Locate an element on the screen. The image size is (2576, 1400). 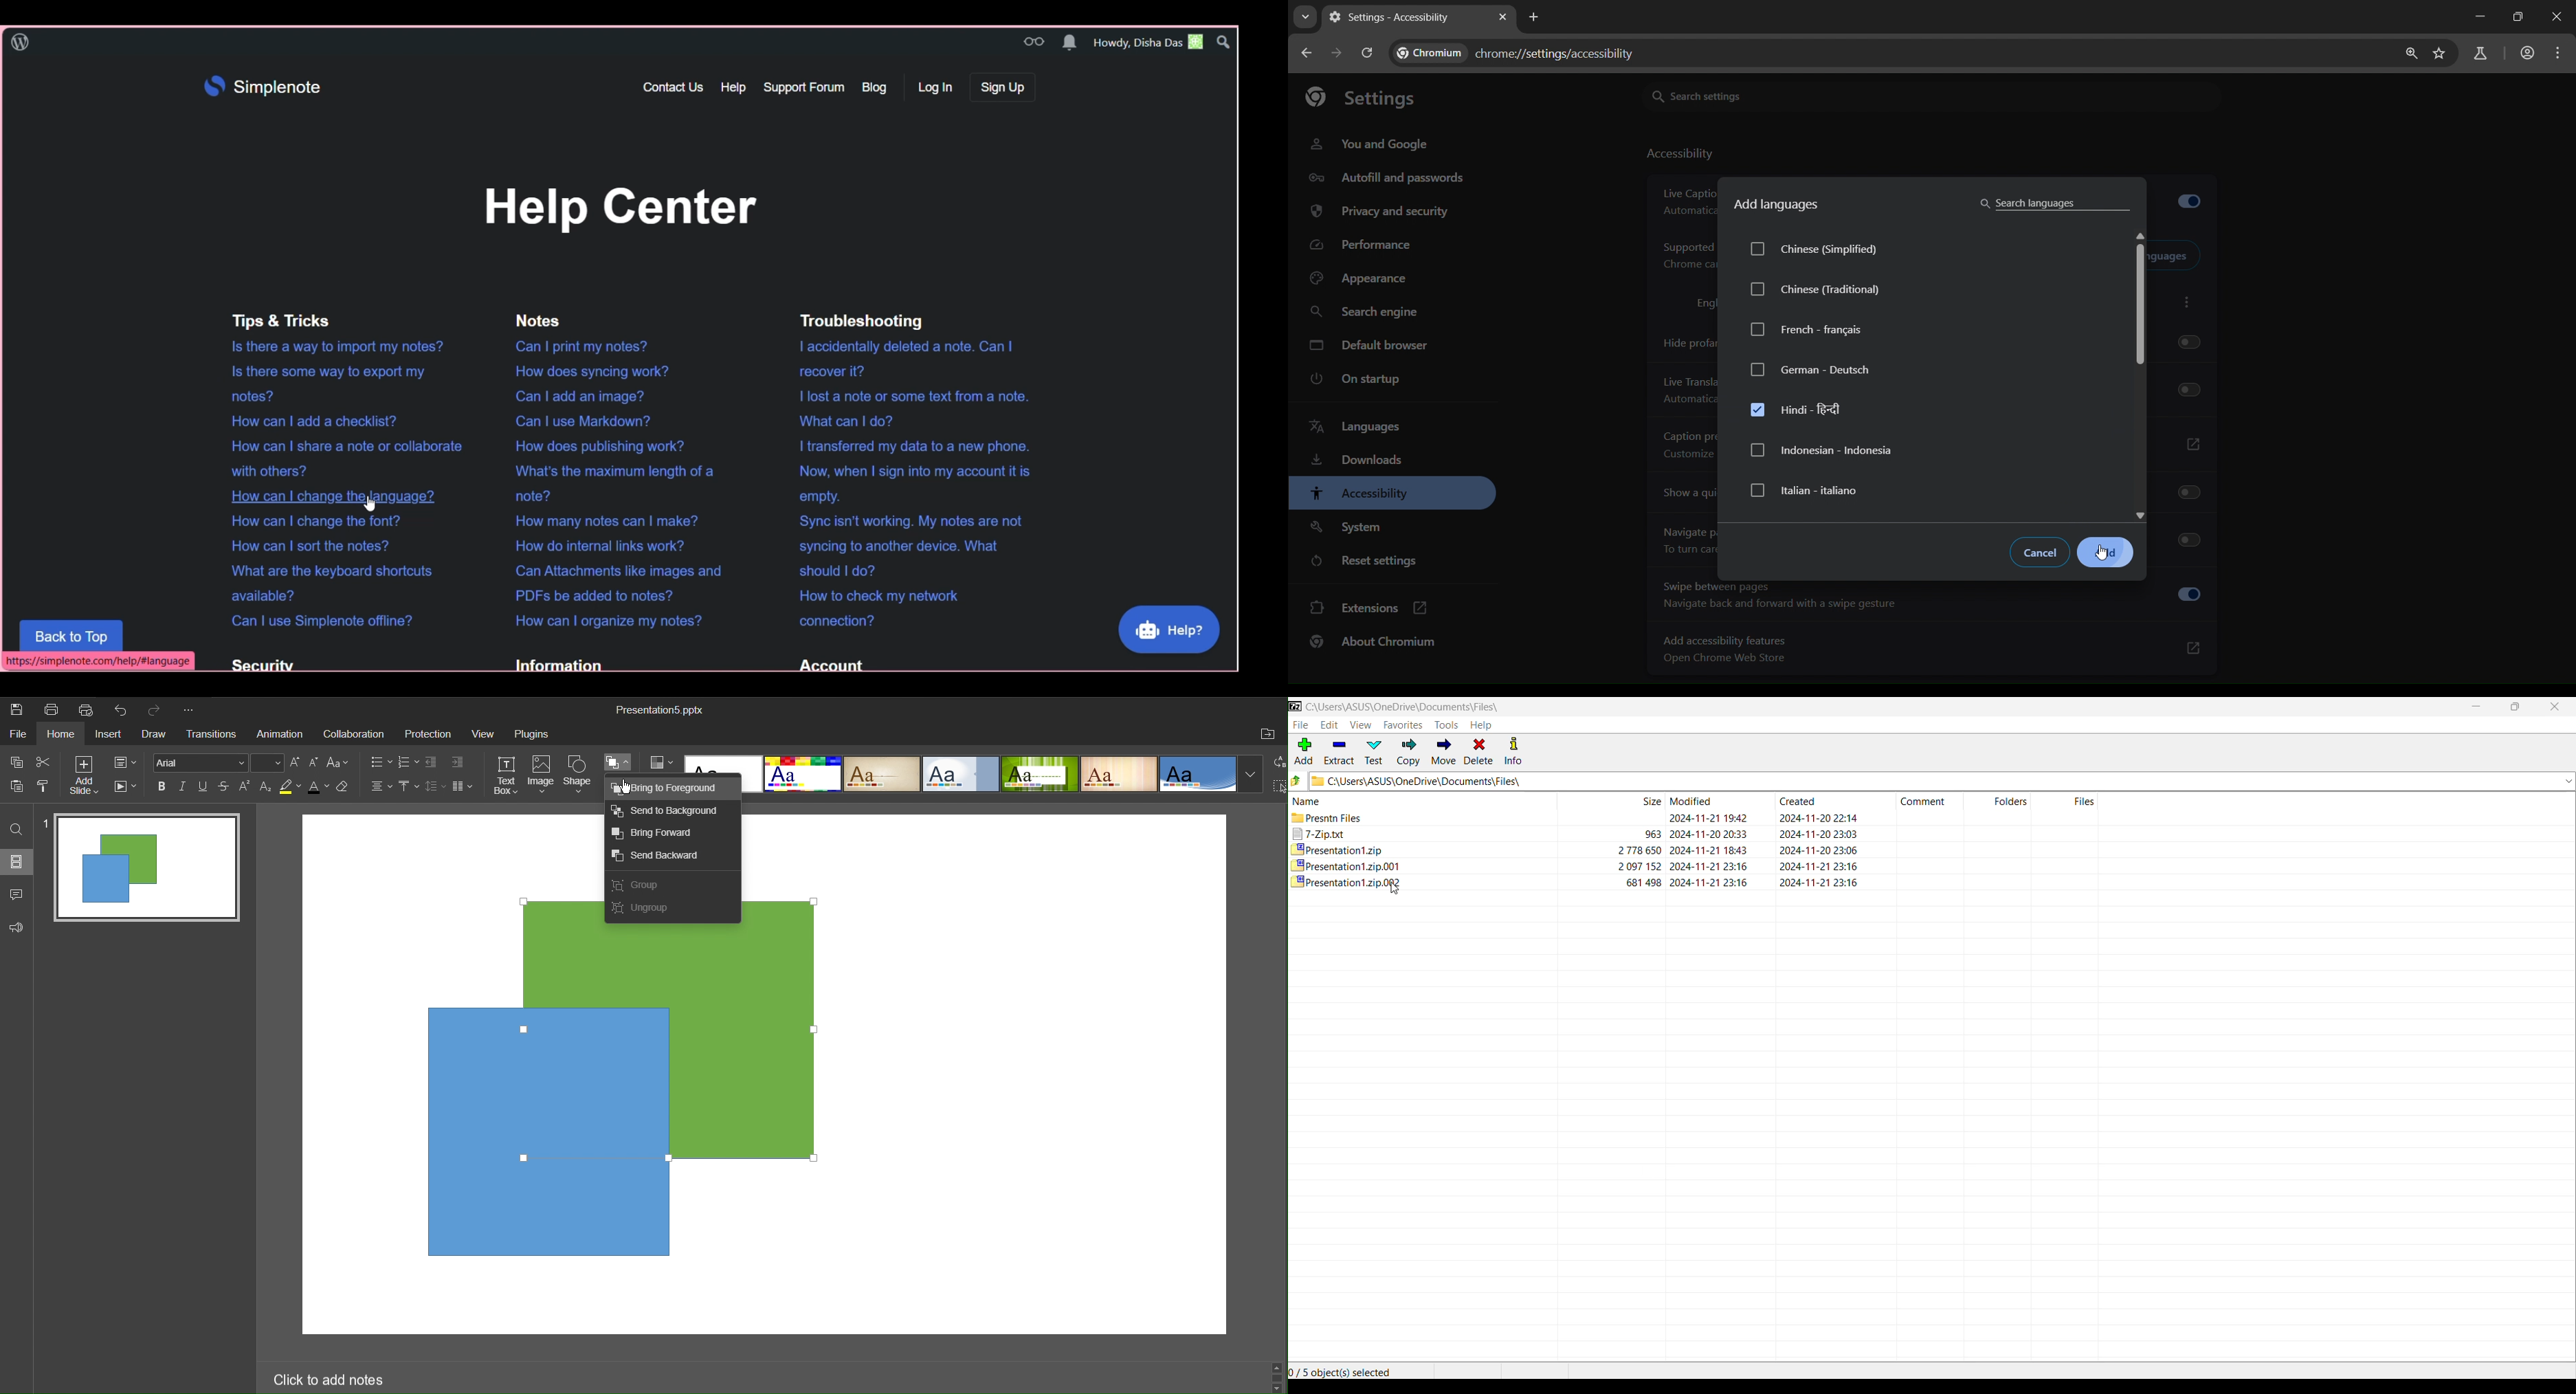
Print is located at coordinates (54, 709).